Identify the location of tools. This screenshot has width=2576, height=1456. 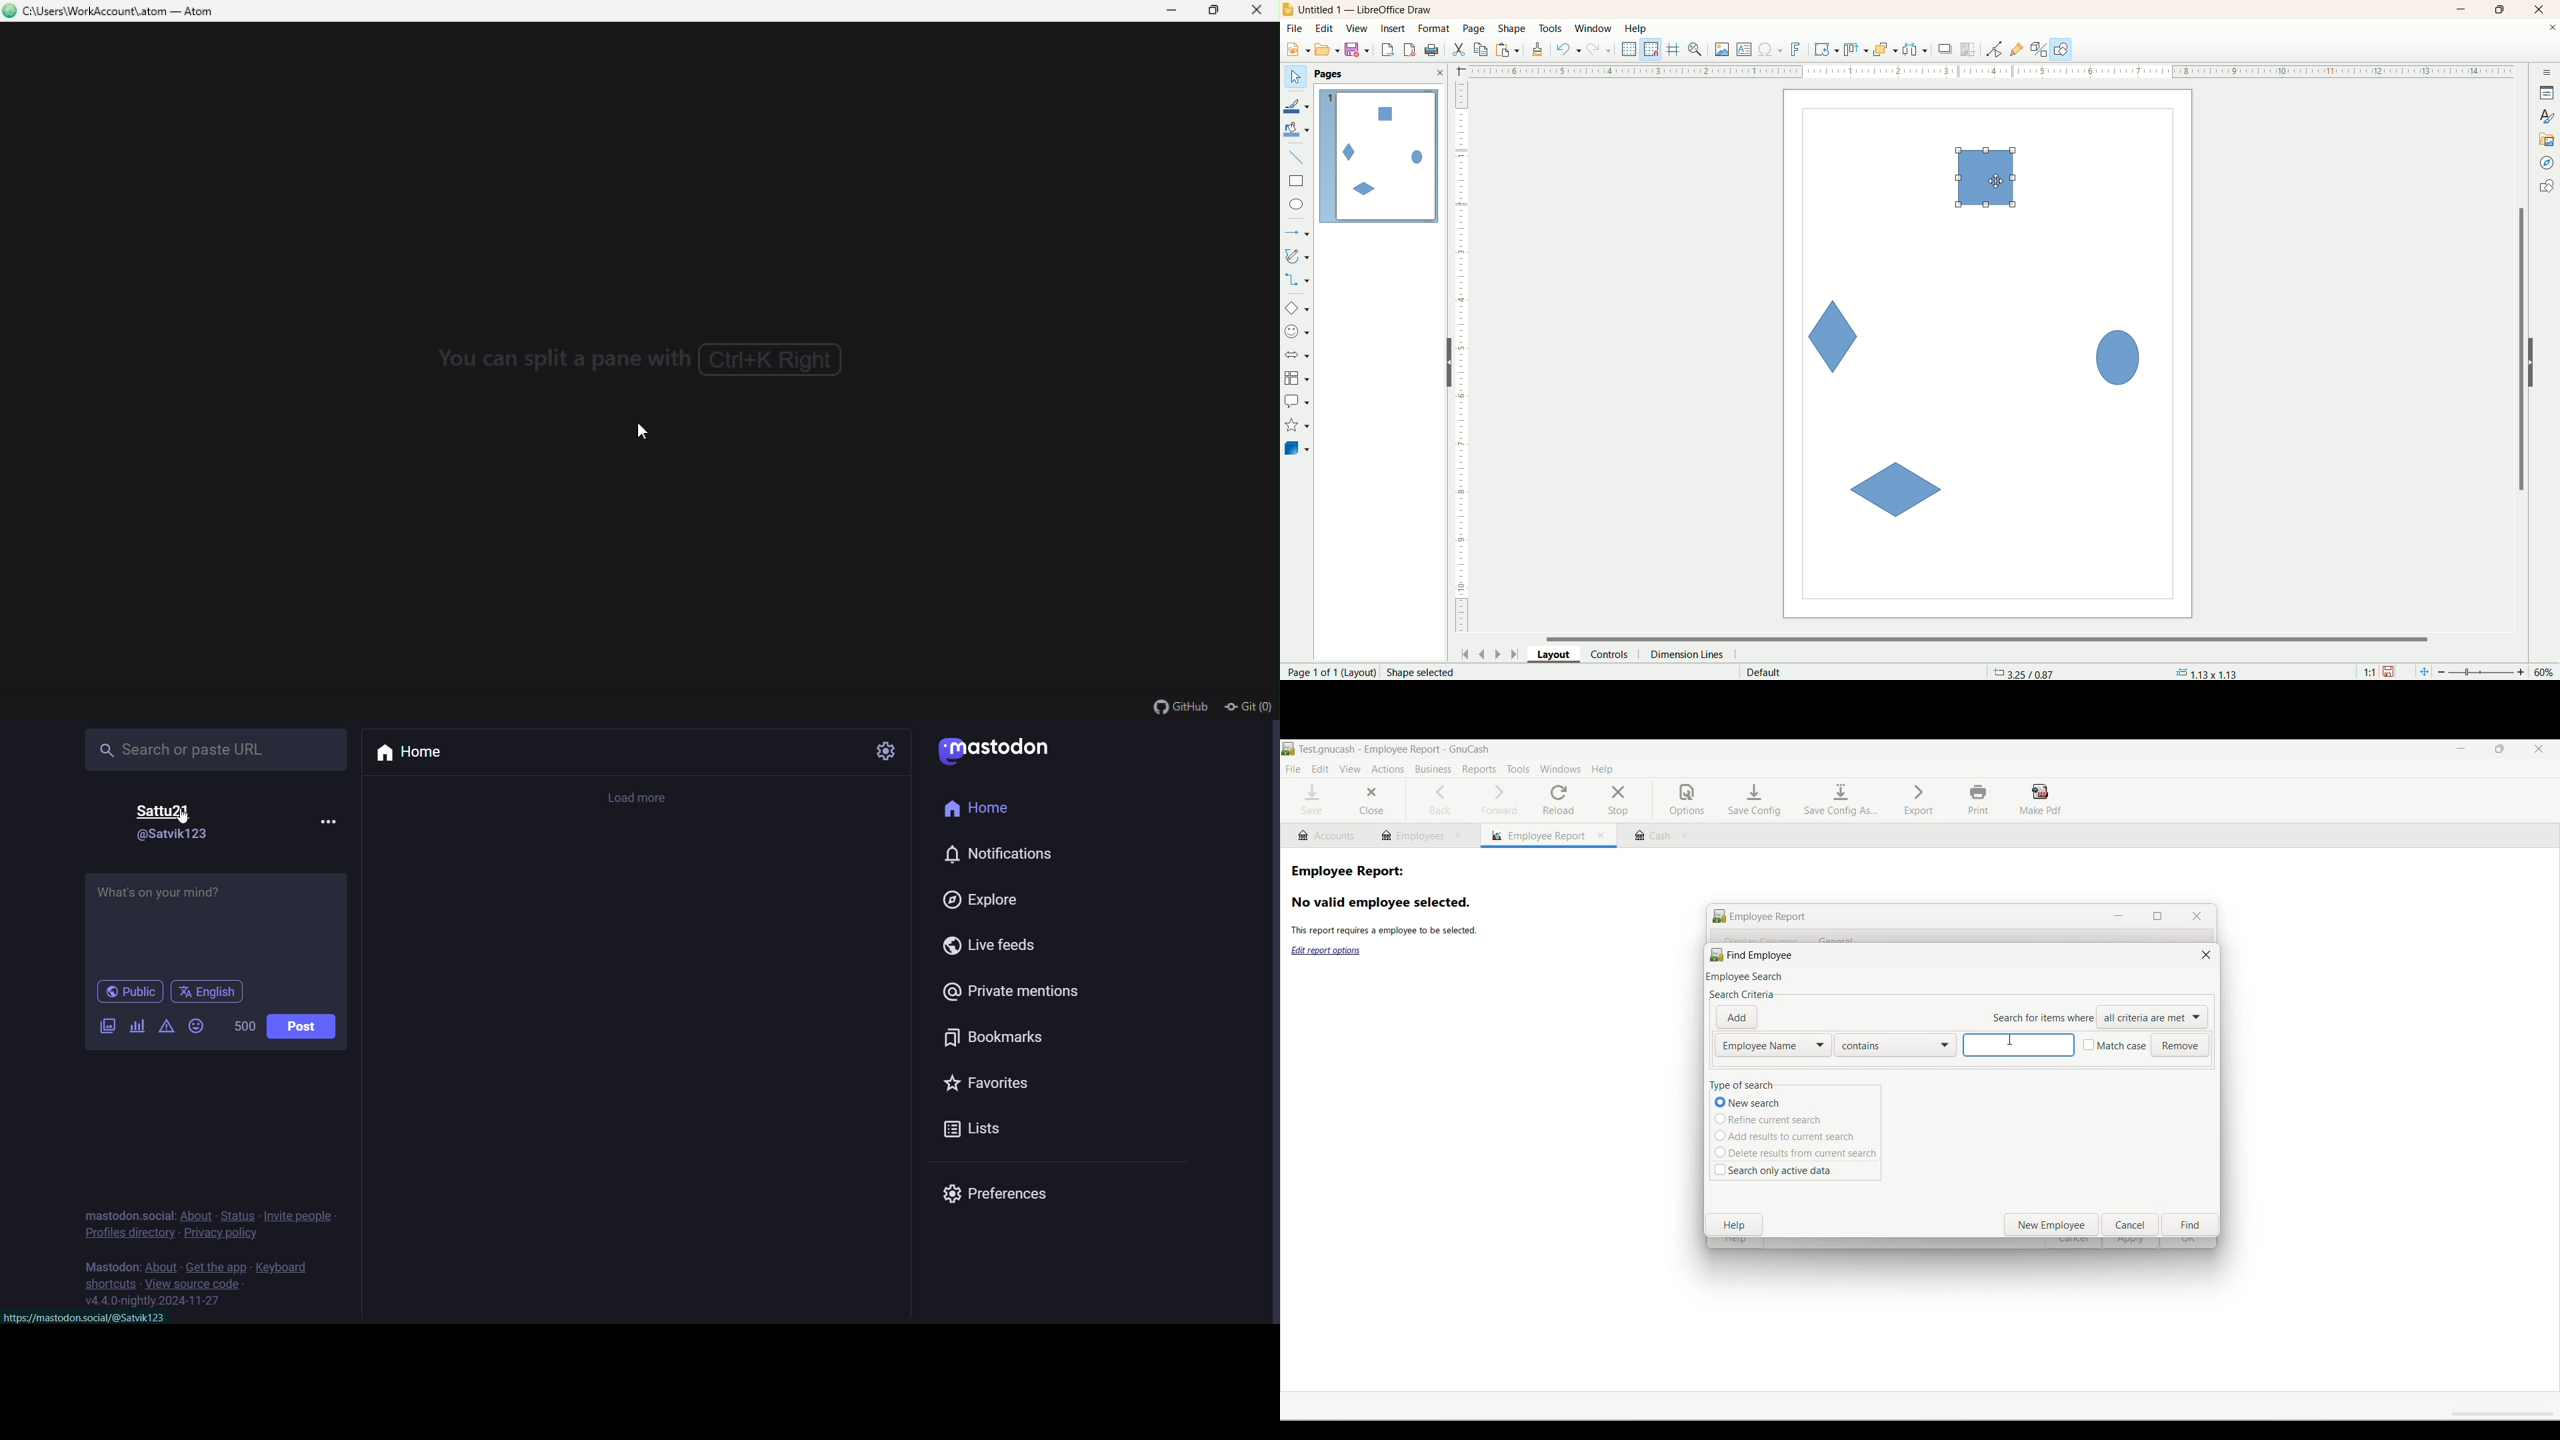
(1551, 29).